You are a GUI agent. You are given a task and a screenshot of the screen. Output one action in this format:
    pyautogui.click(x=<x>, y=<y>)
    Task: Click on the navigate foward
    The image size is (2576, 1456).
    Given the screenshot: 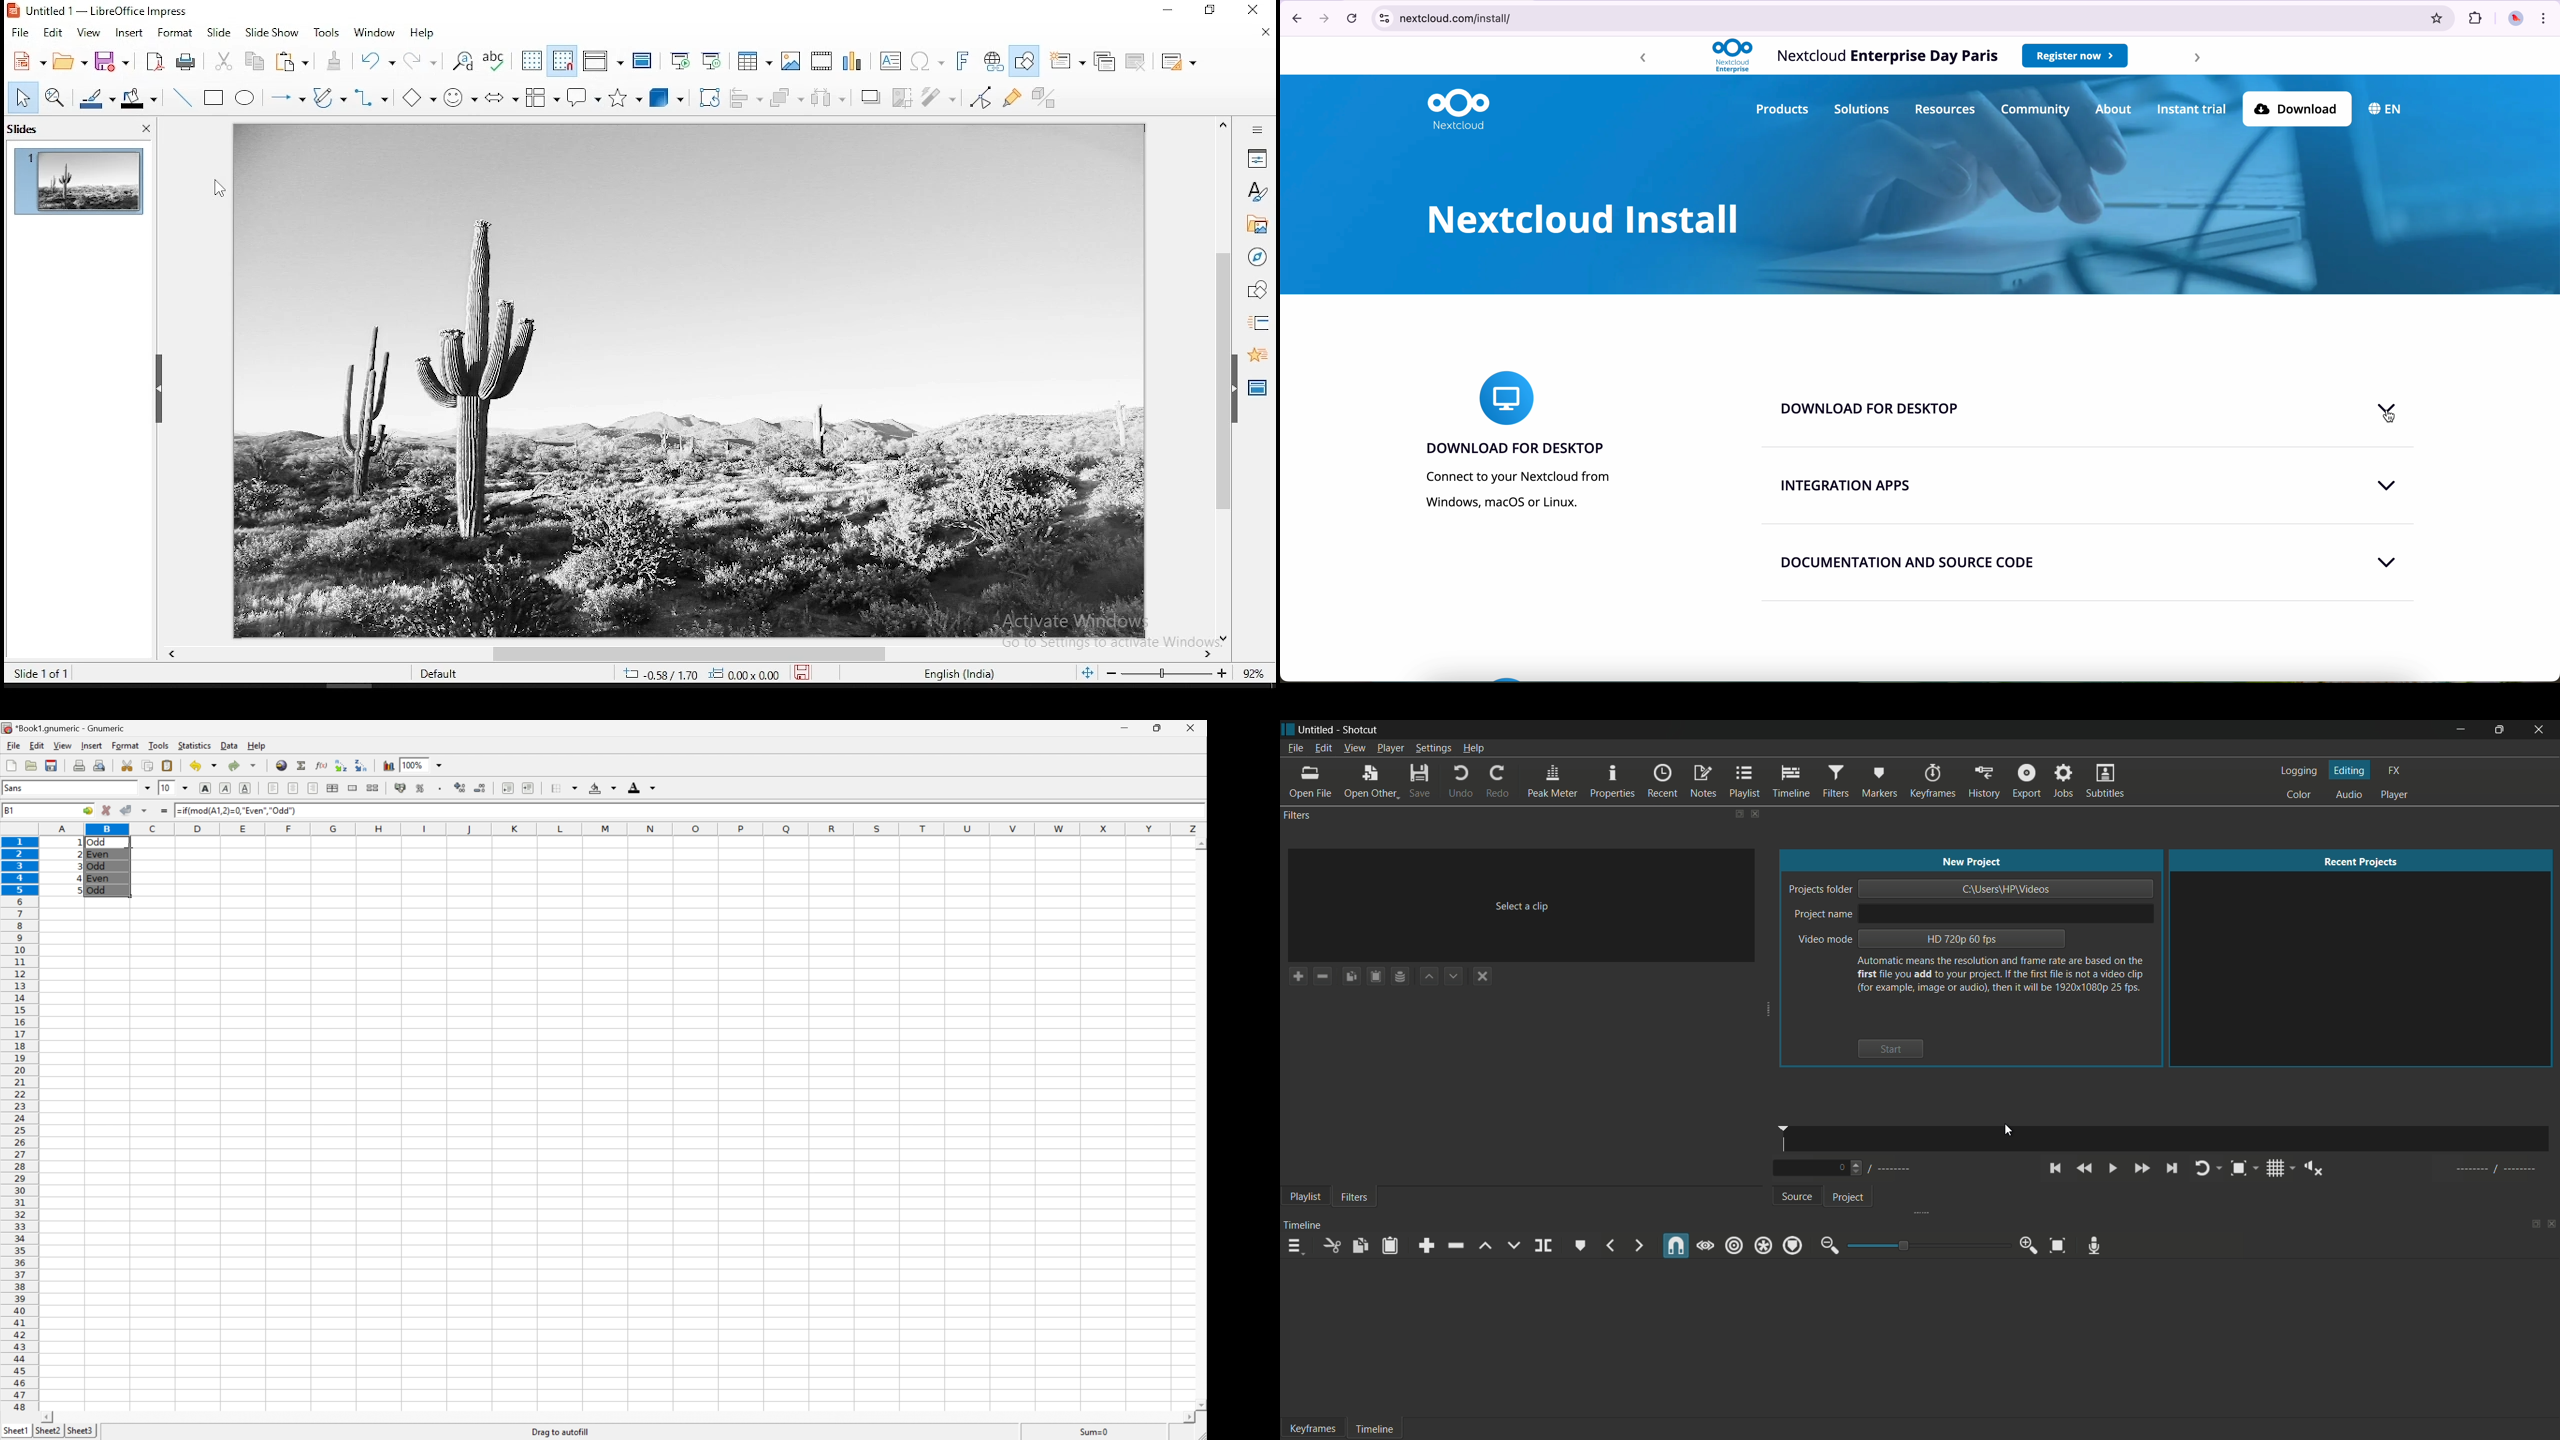 What is the action you would take?
    pyautogui.click(x=1325, y=19)
    